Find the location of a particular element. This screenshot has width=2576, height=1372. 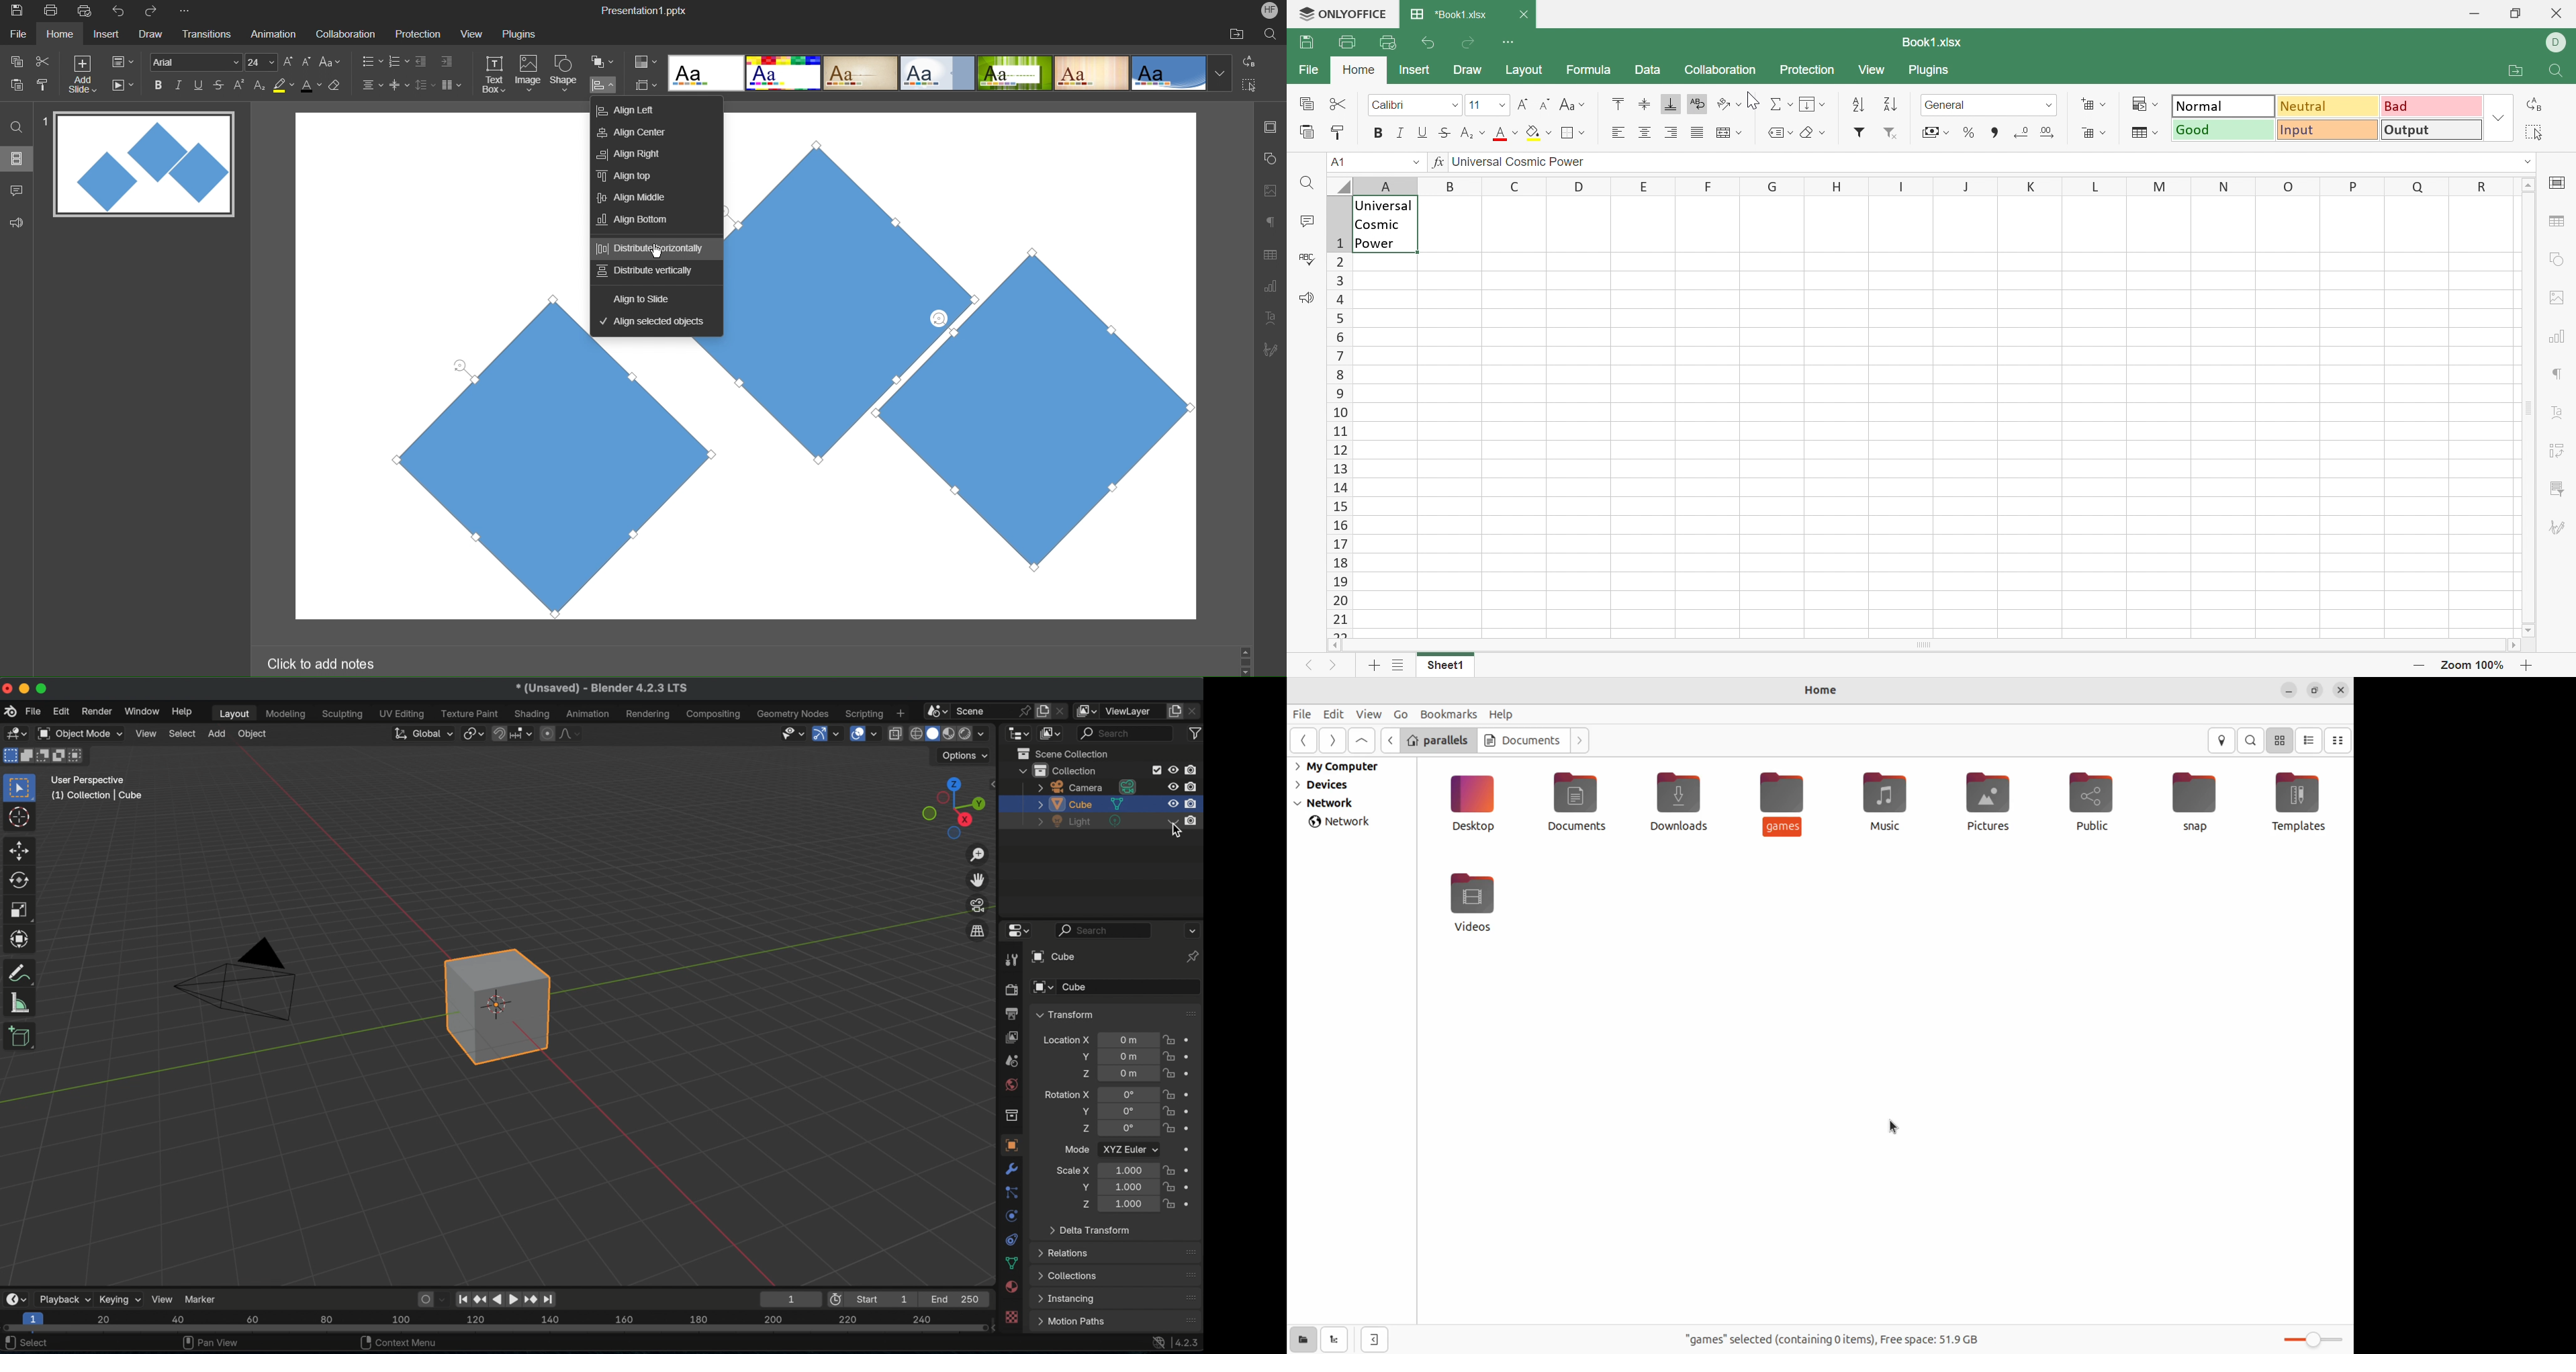

11 is located at coordinates (1479, 106).